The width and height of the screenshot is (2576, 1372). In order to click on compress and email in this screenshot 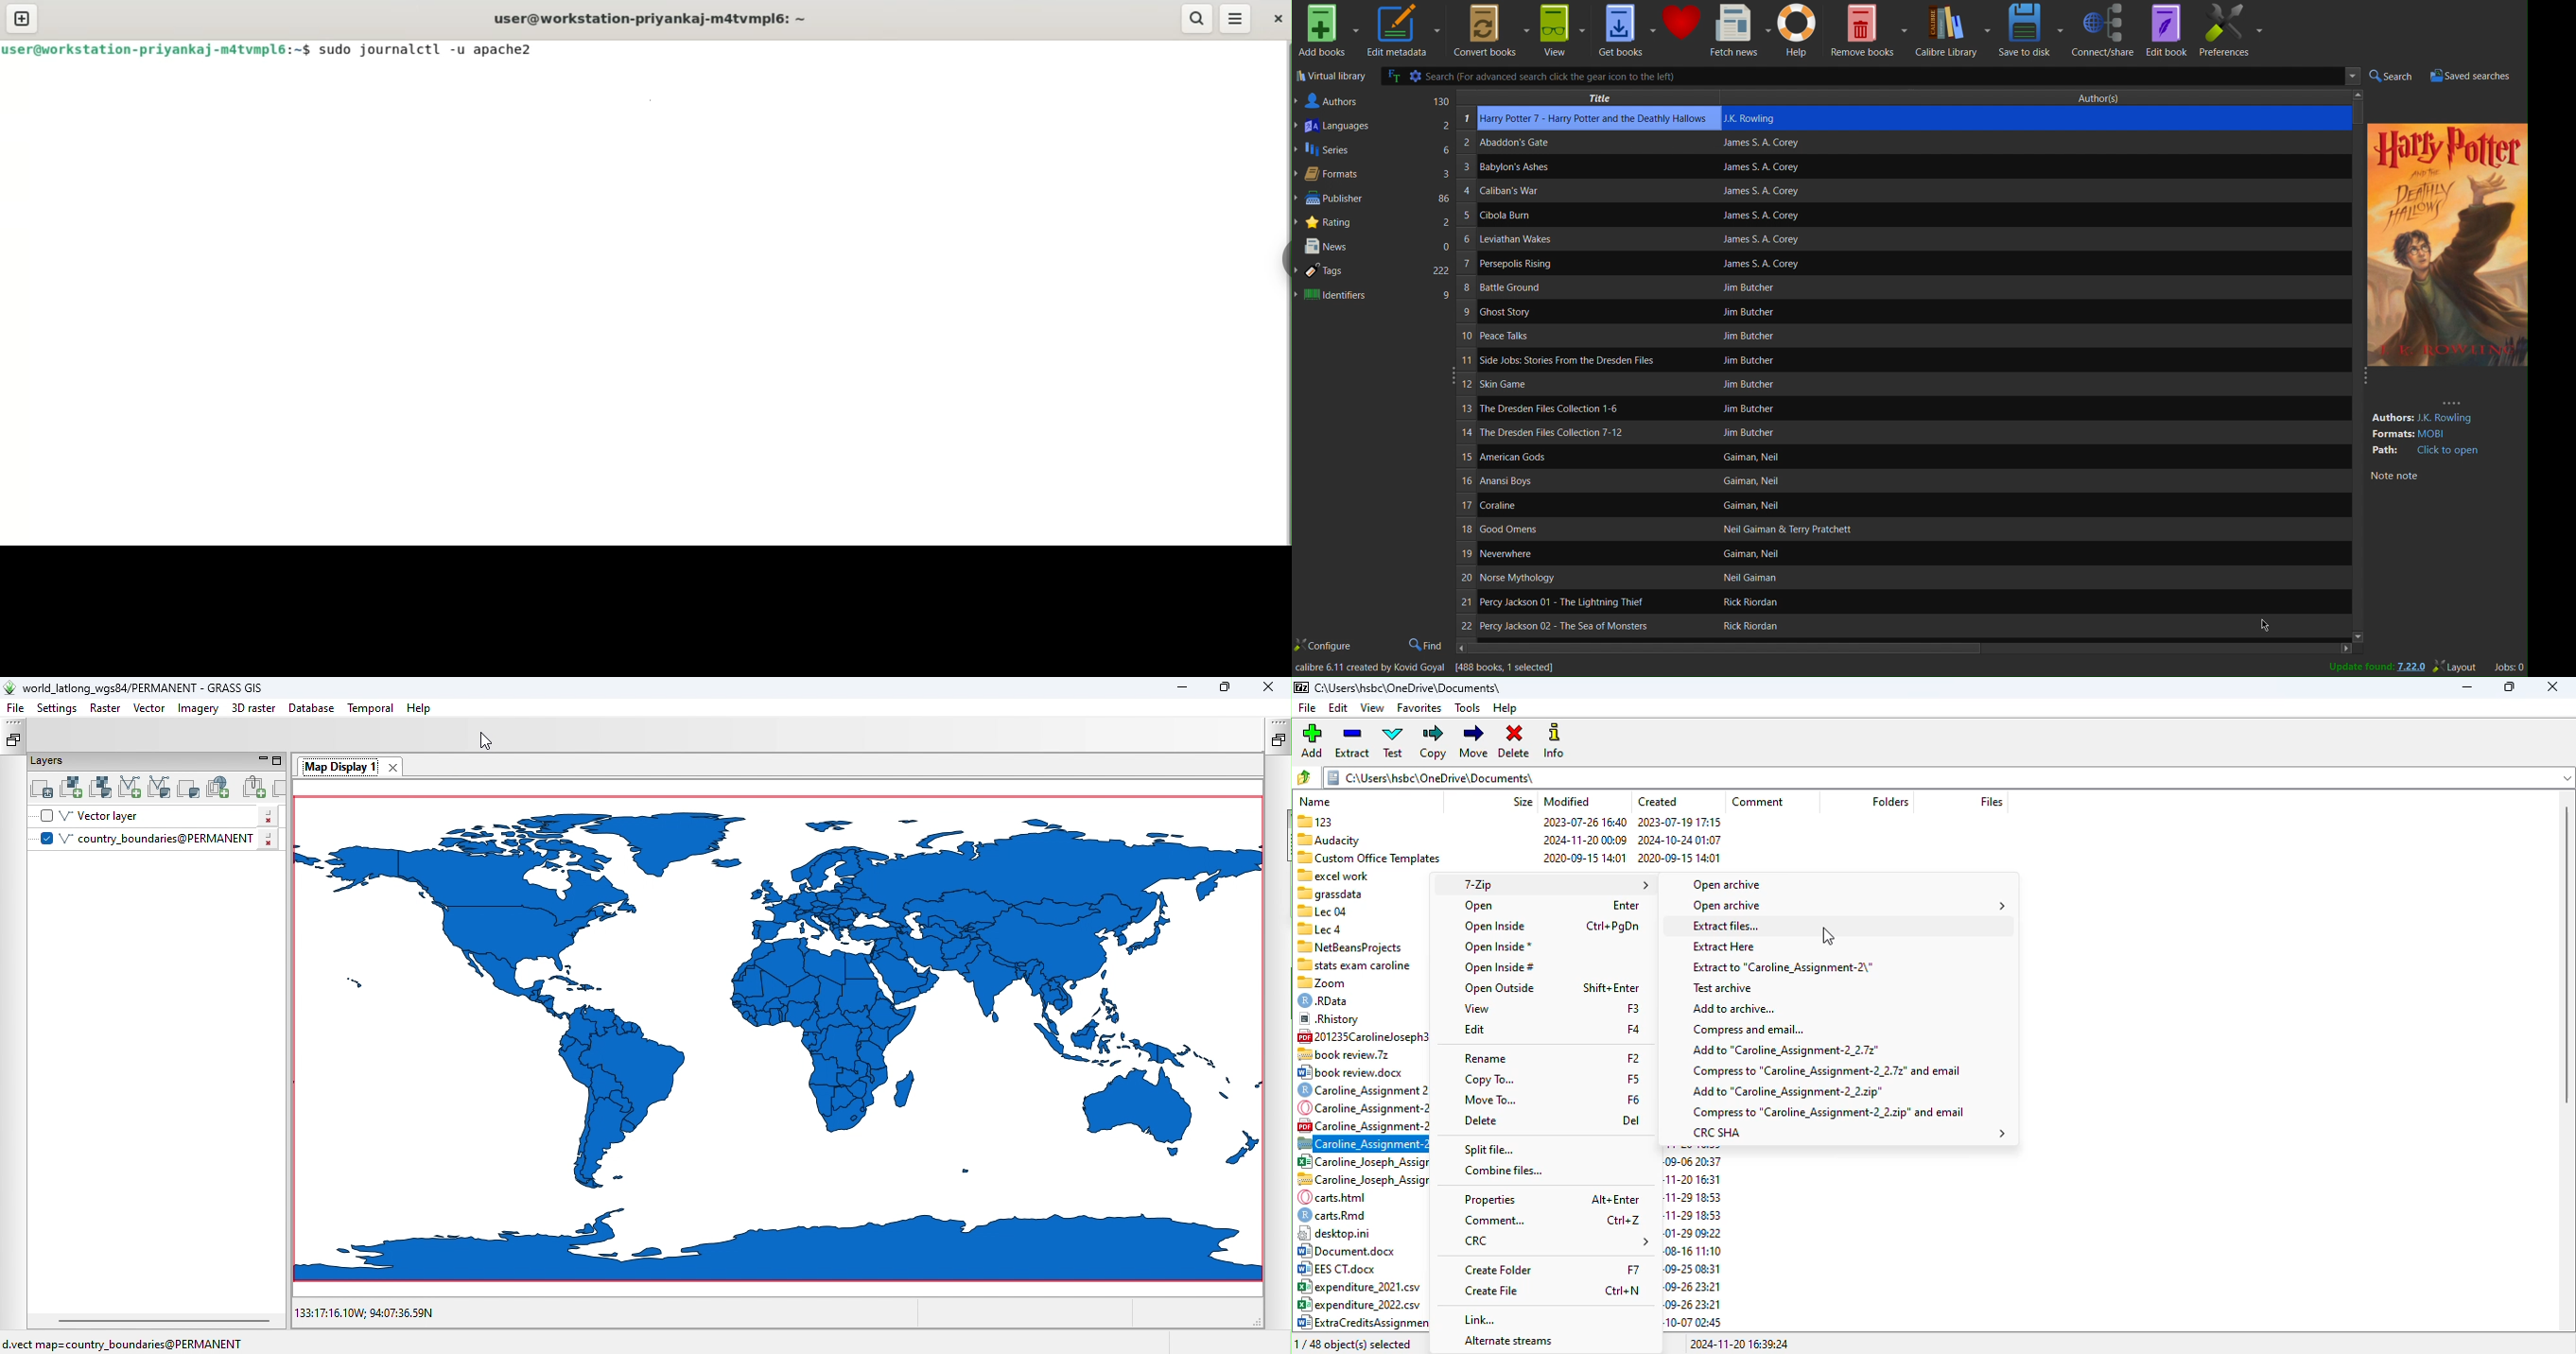, I will do `click(1748, 1030)`.